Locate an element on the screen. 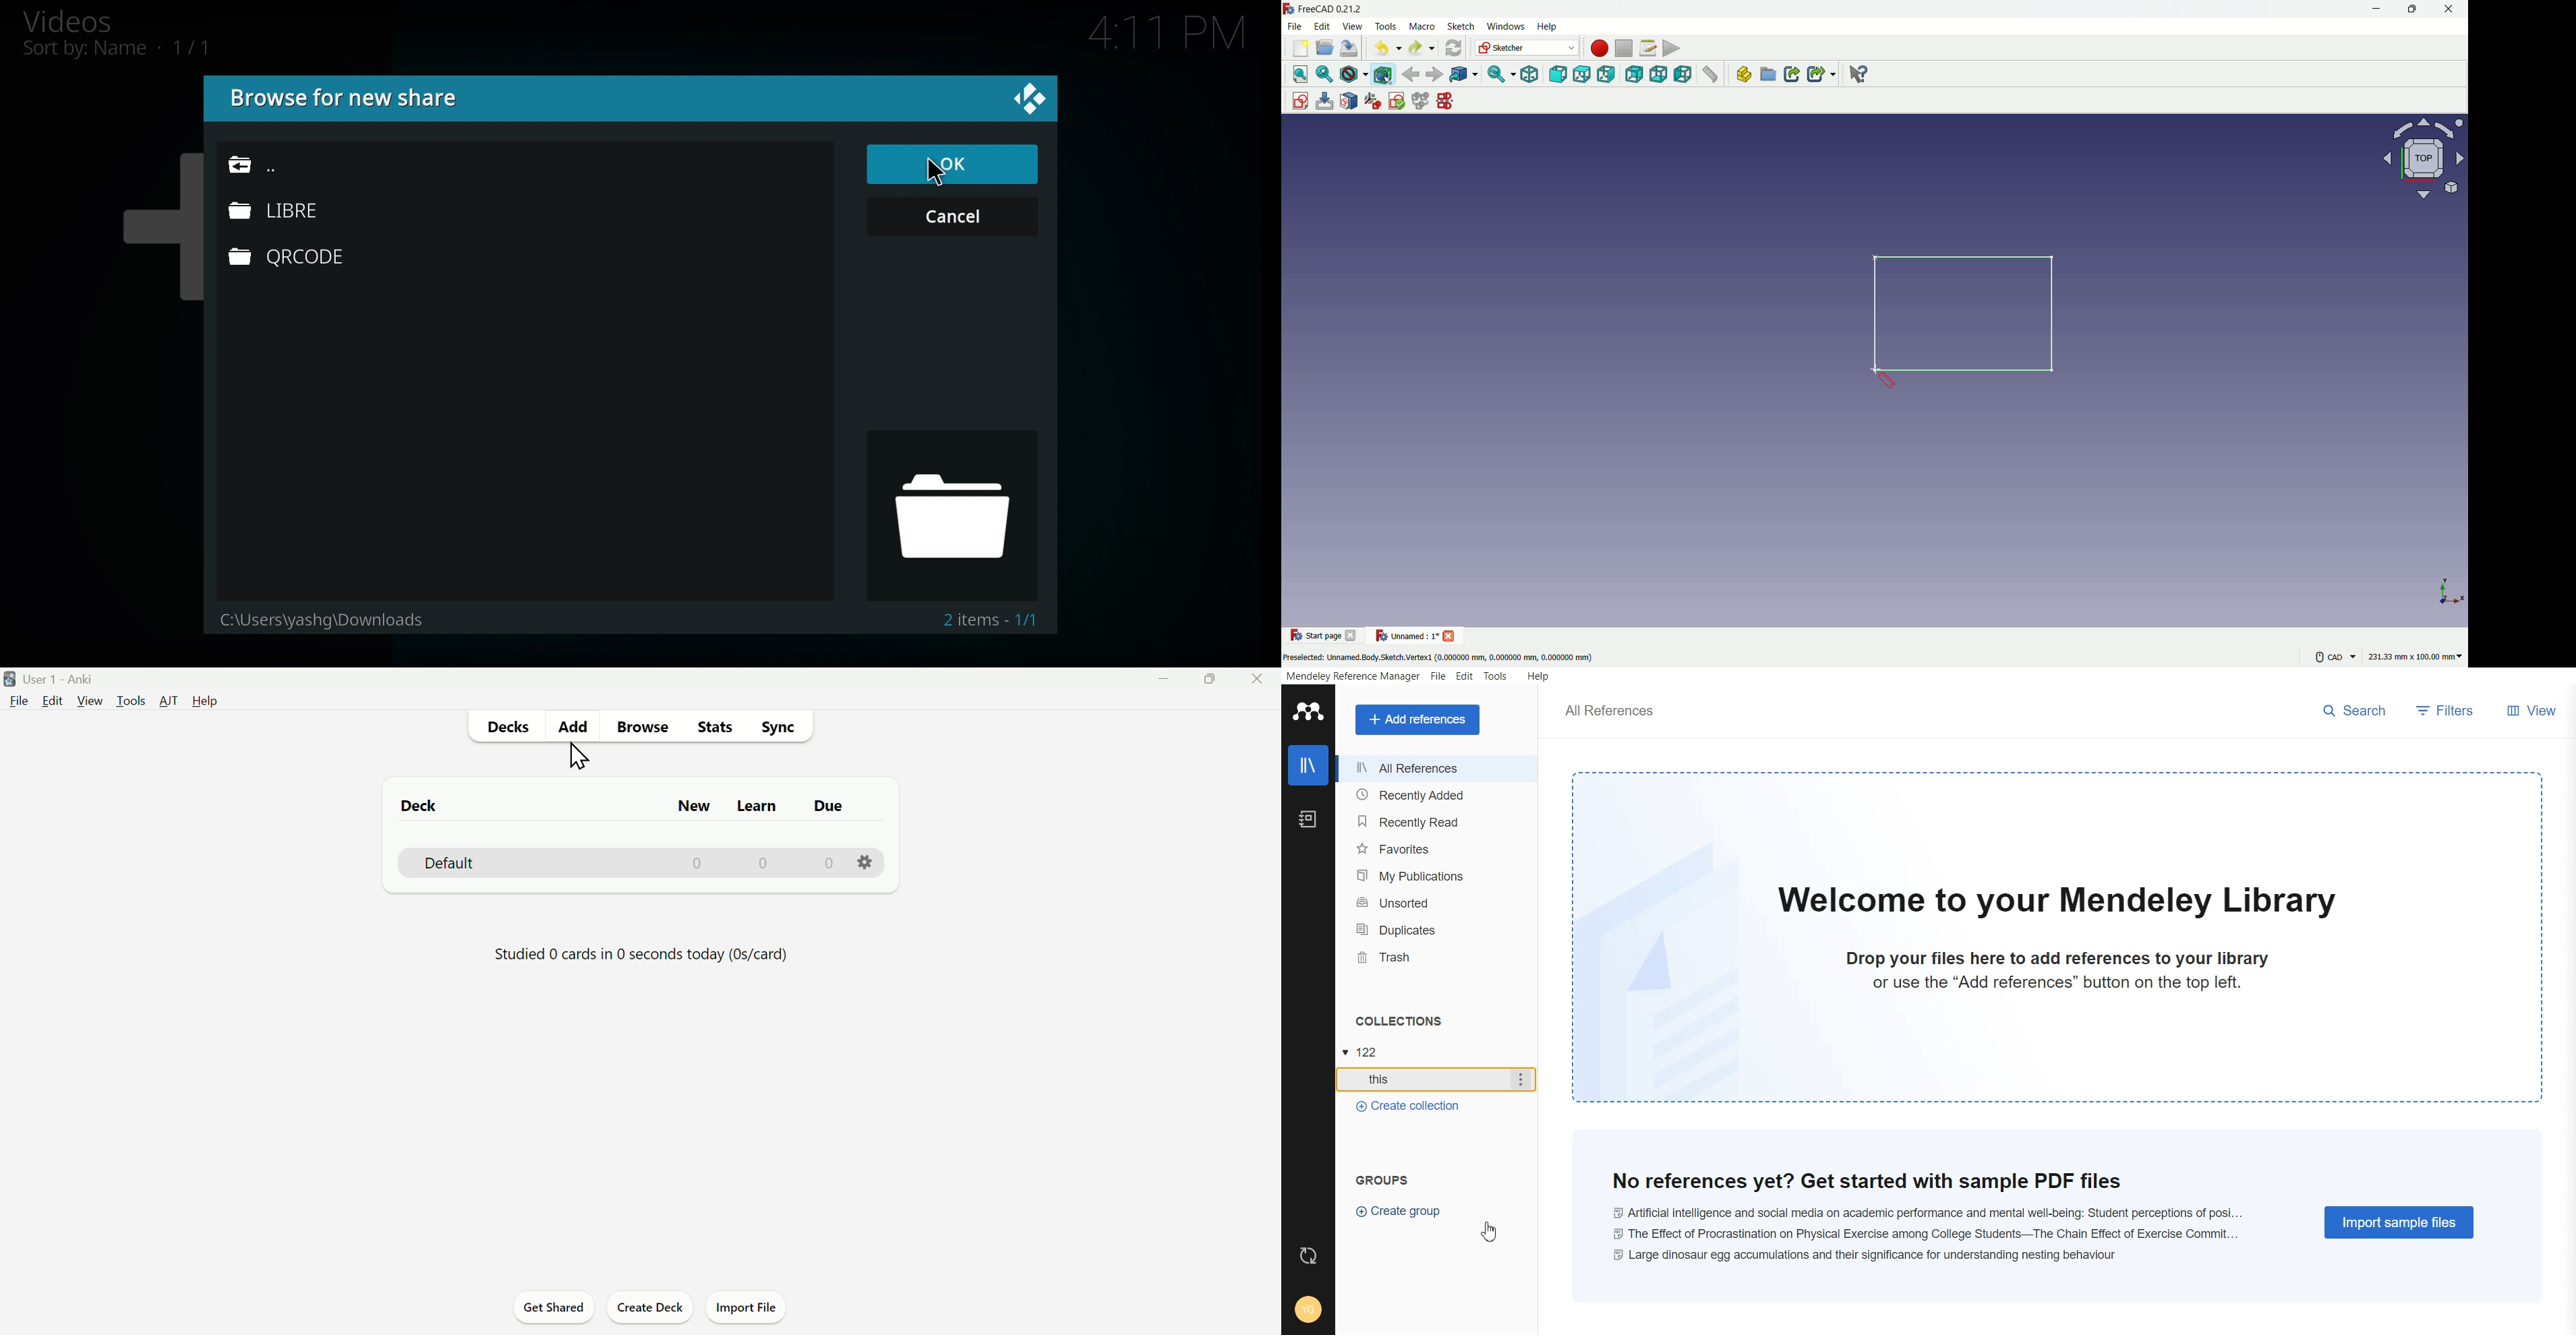  Sub folder 'this' is located at coordinates (1421, 1081).